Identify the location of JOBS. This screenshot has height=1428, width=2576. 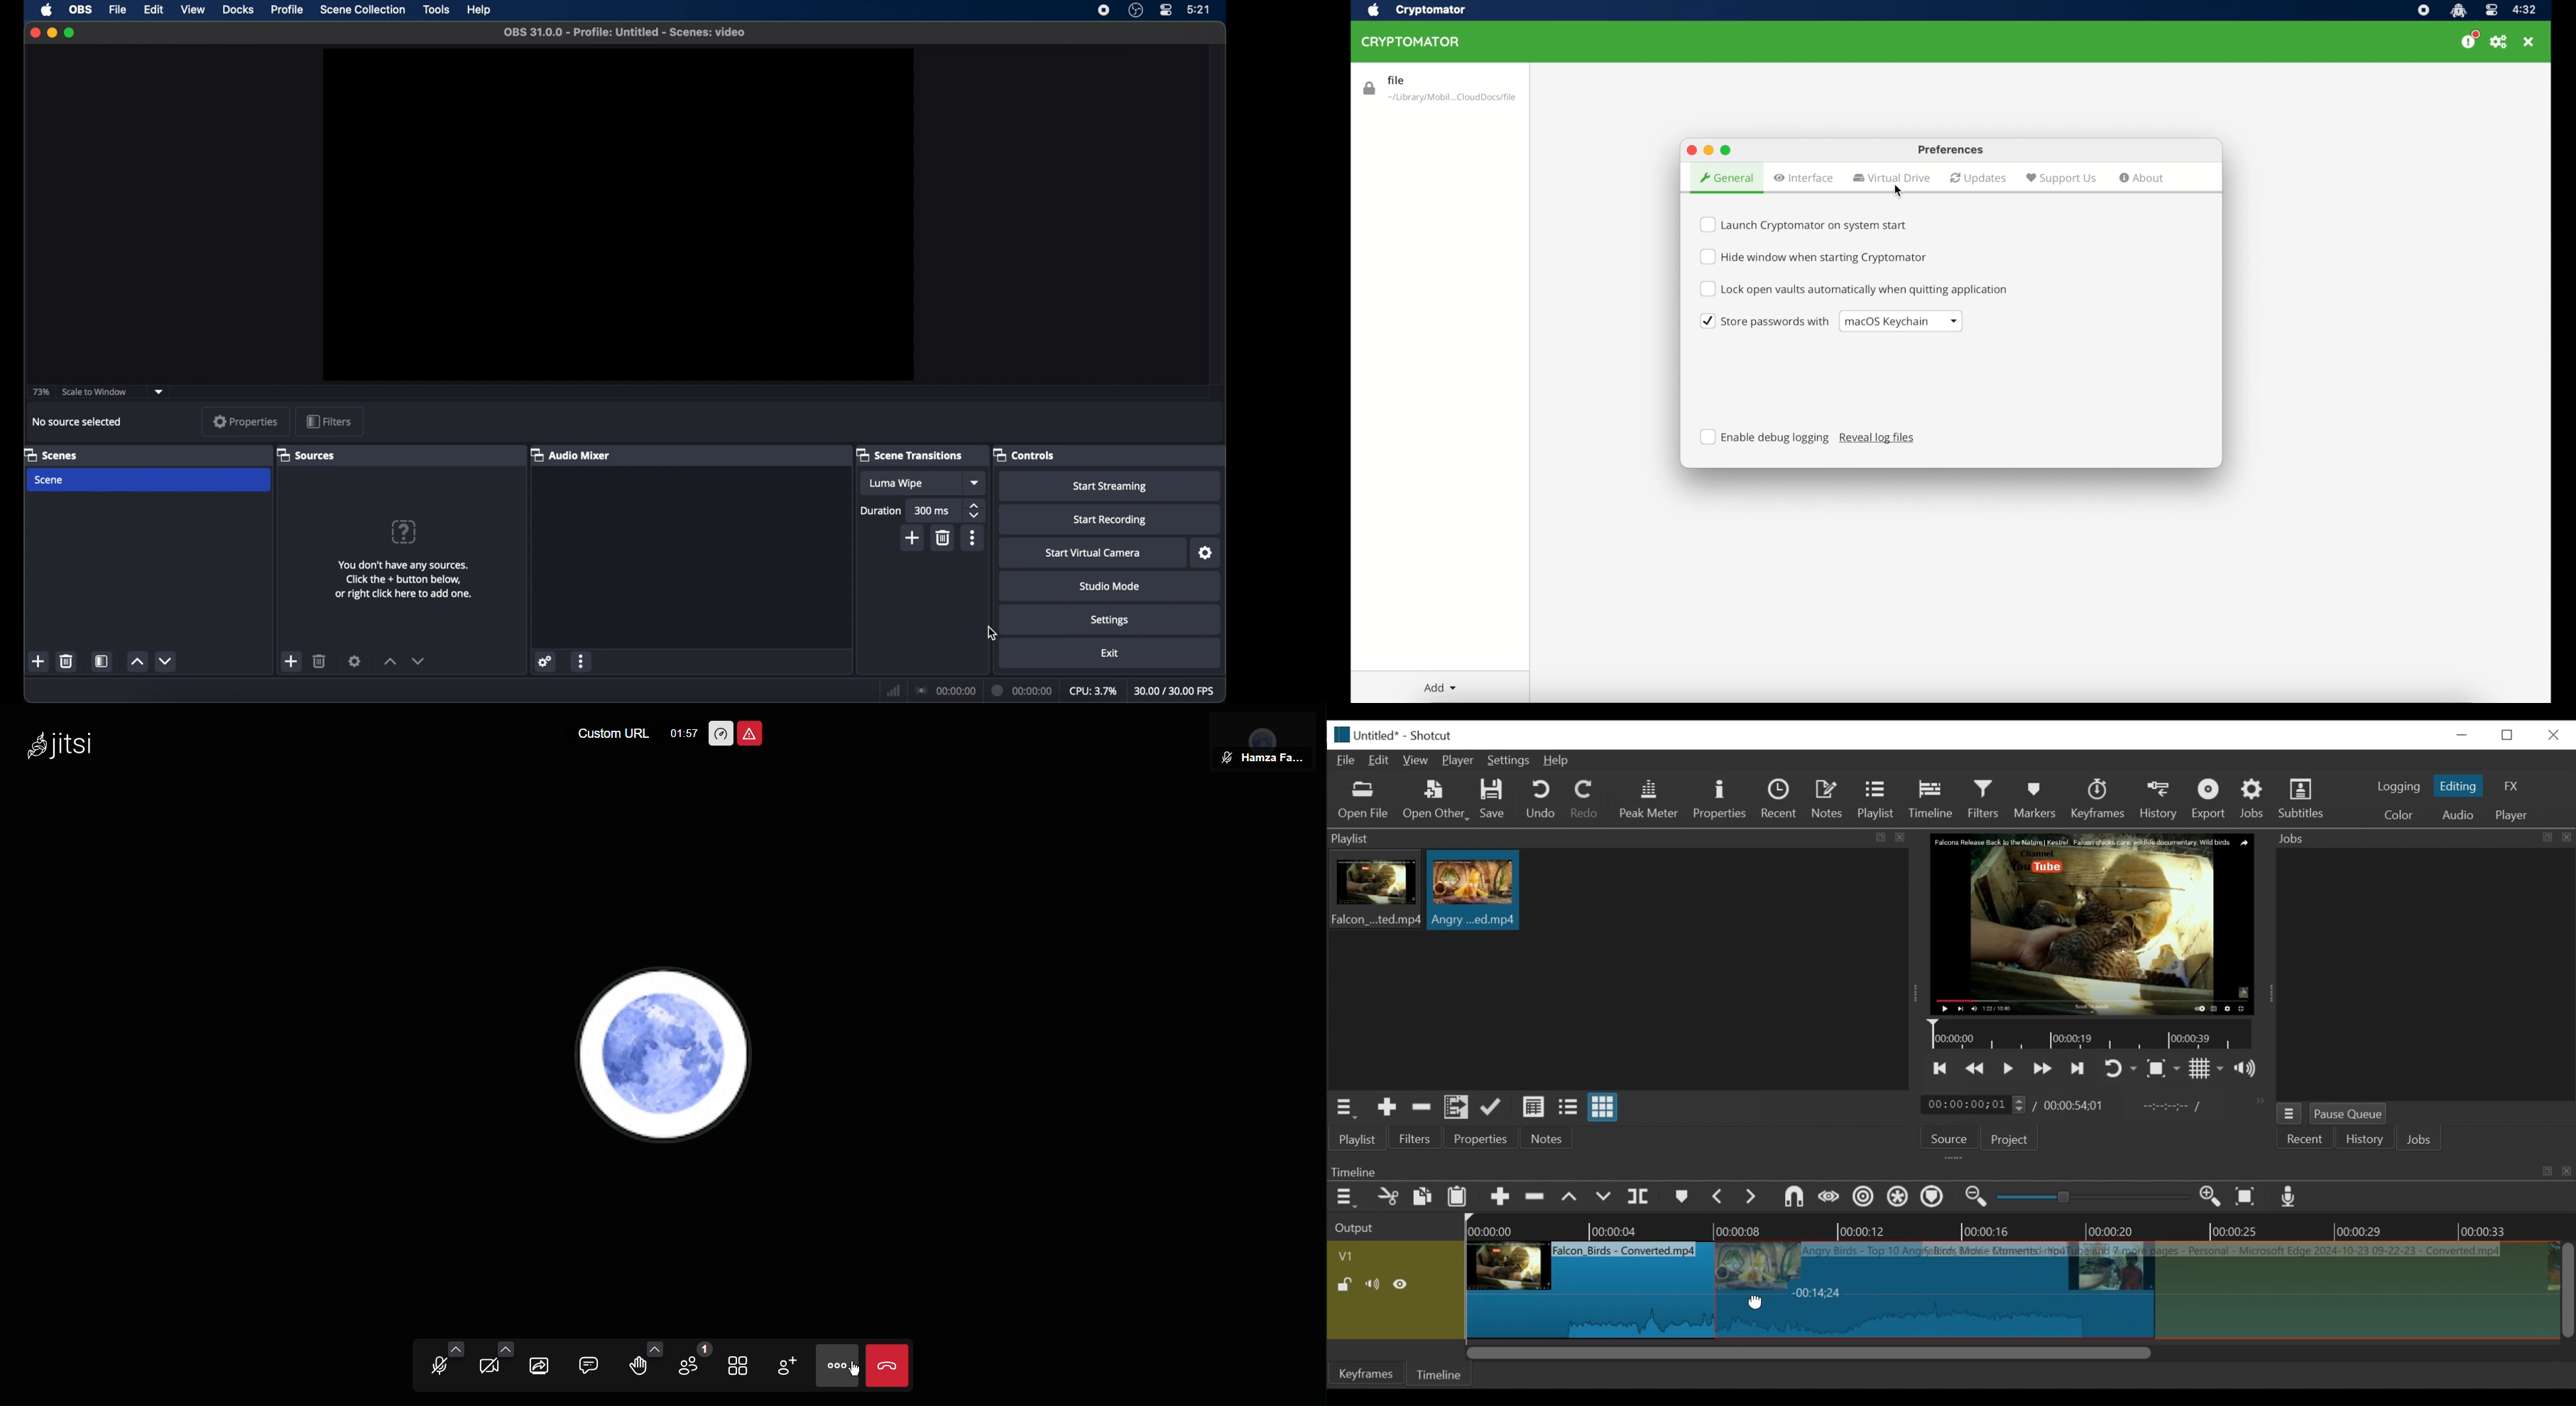
(2420, 1141).